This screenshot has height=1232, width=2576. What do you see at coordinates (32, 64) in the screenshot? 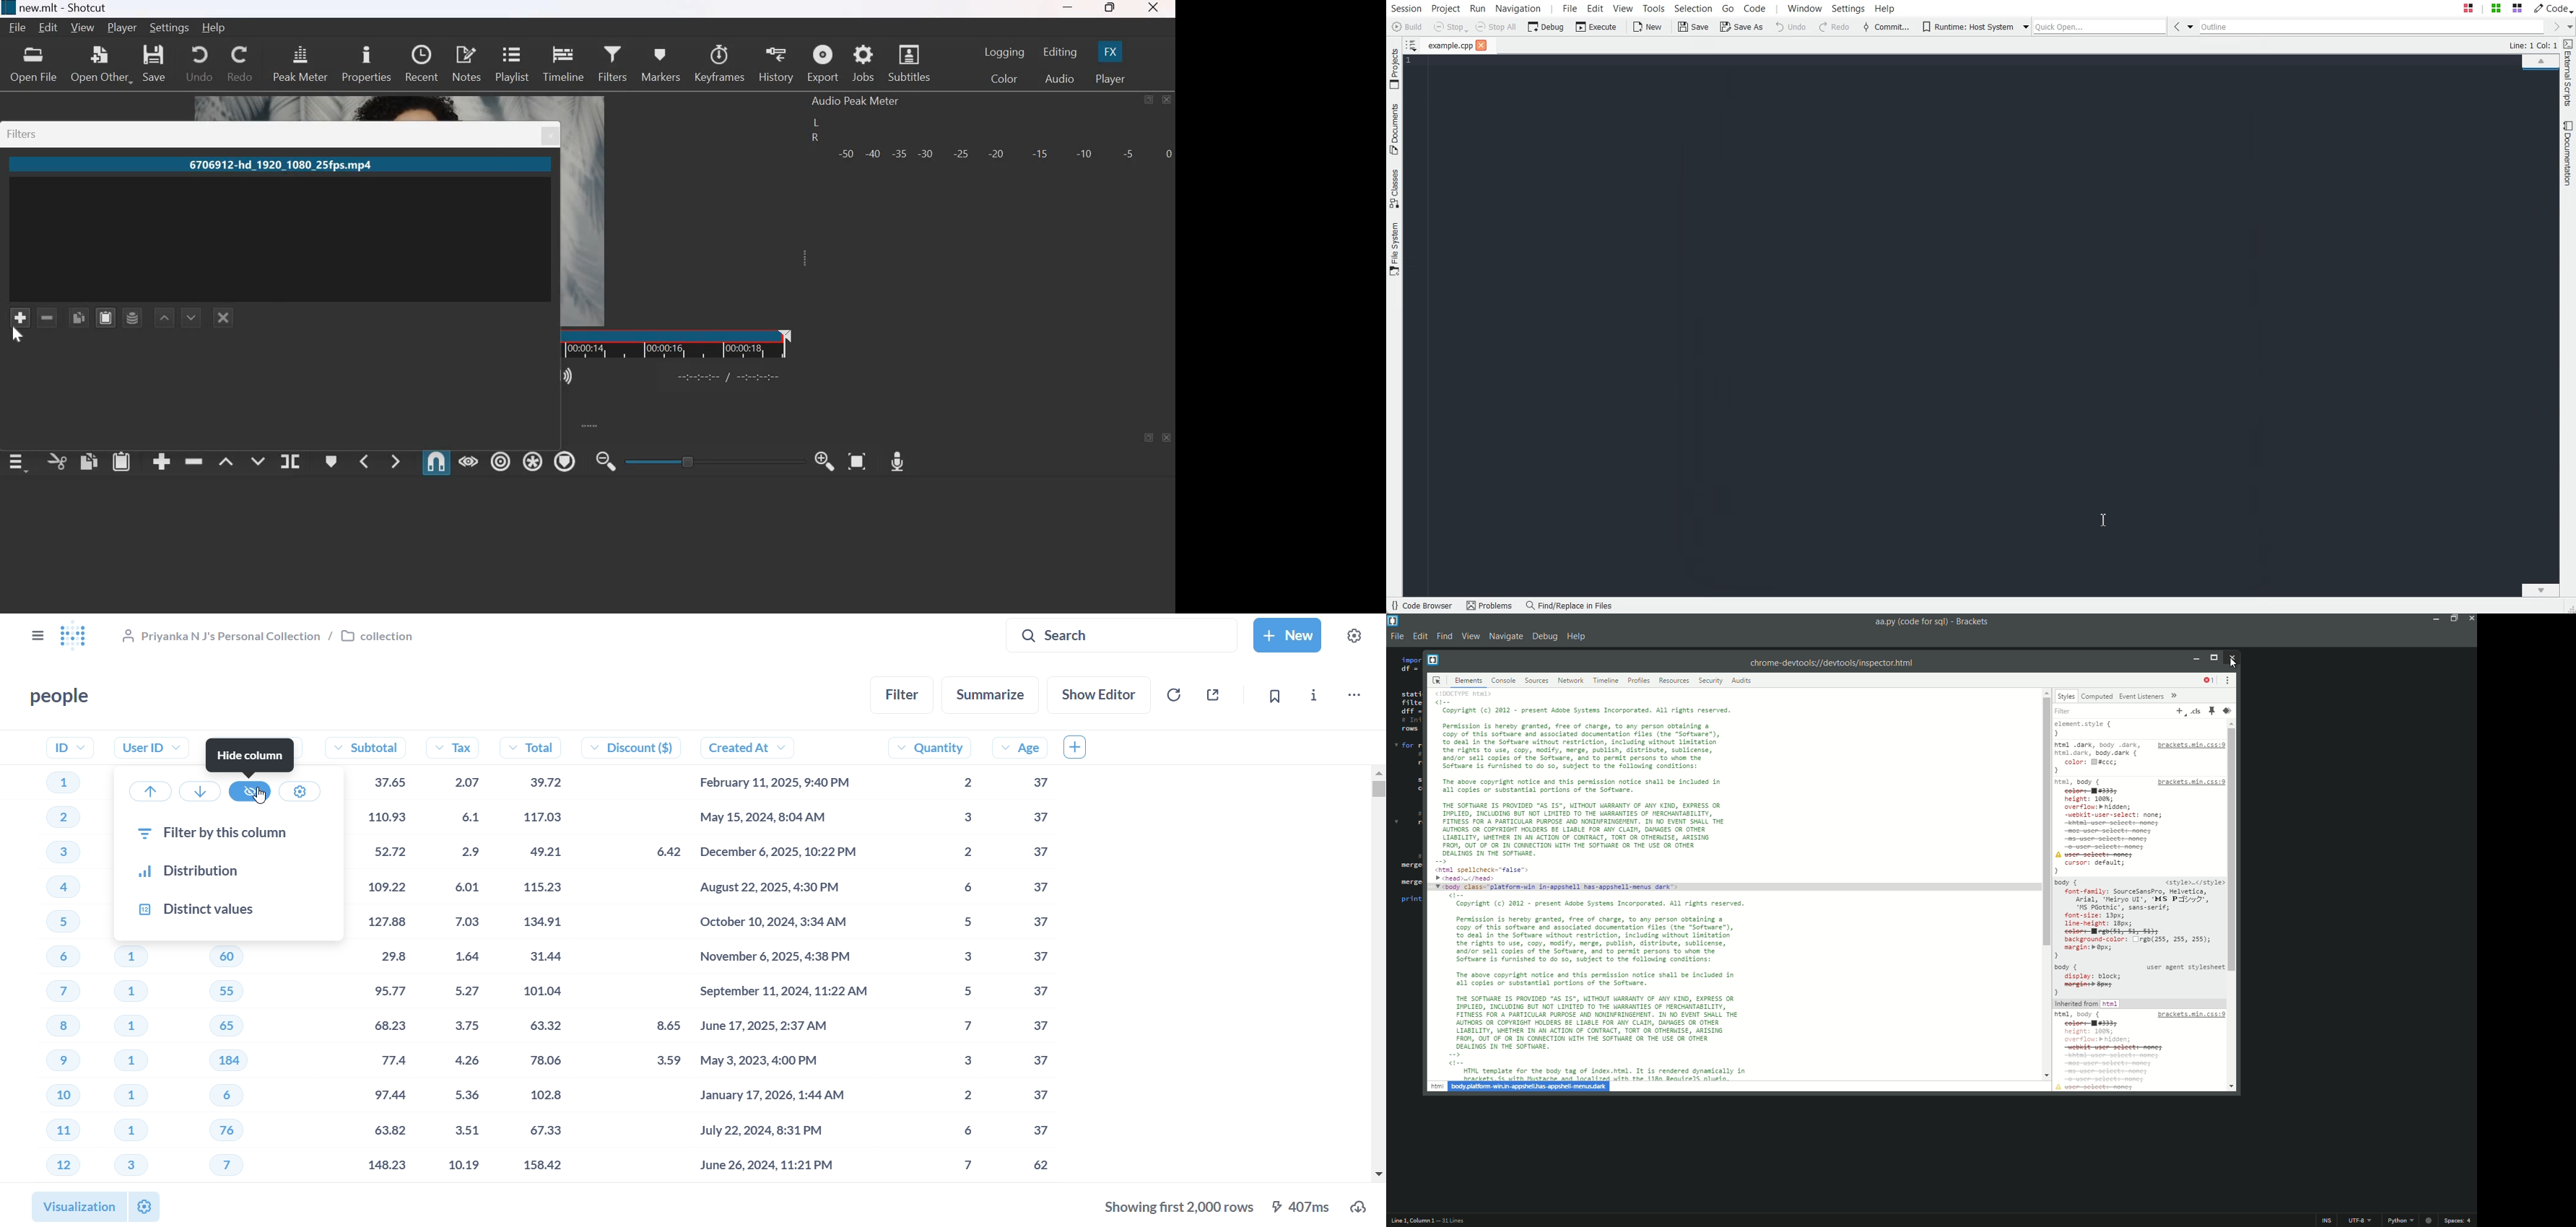
I see `open file` at bounding box center [32, 64].